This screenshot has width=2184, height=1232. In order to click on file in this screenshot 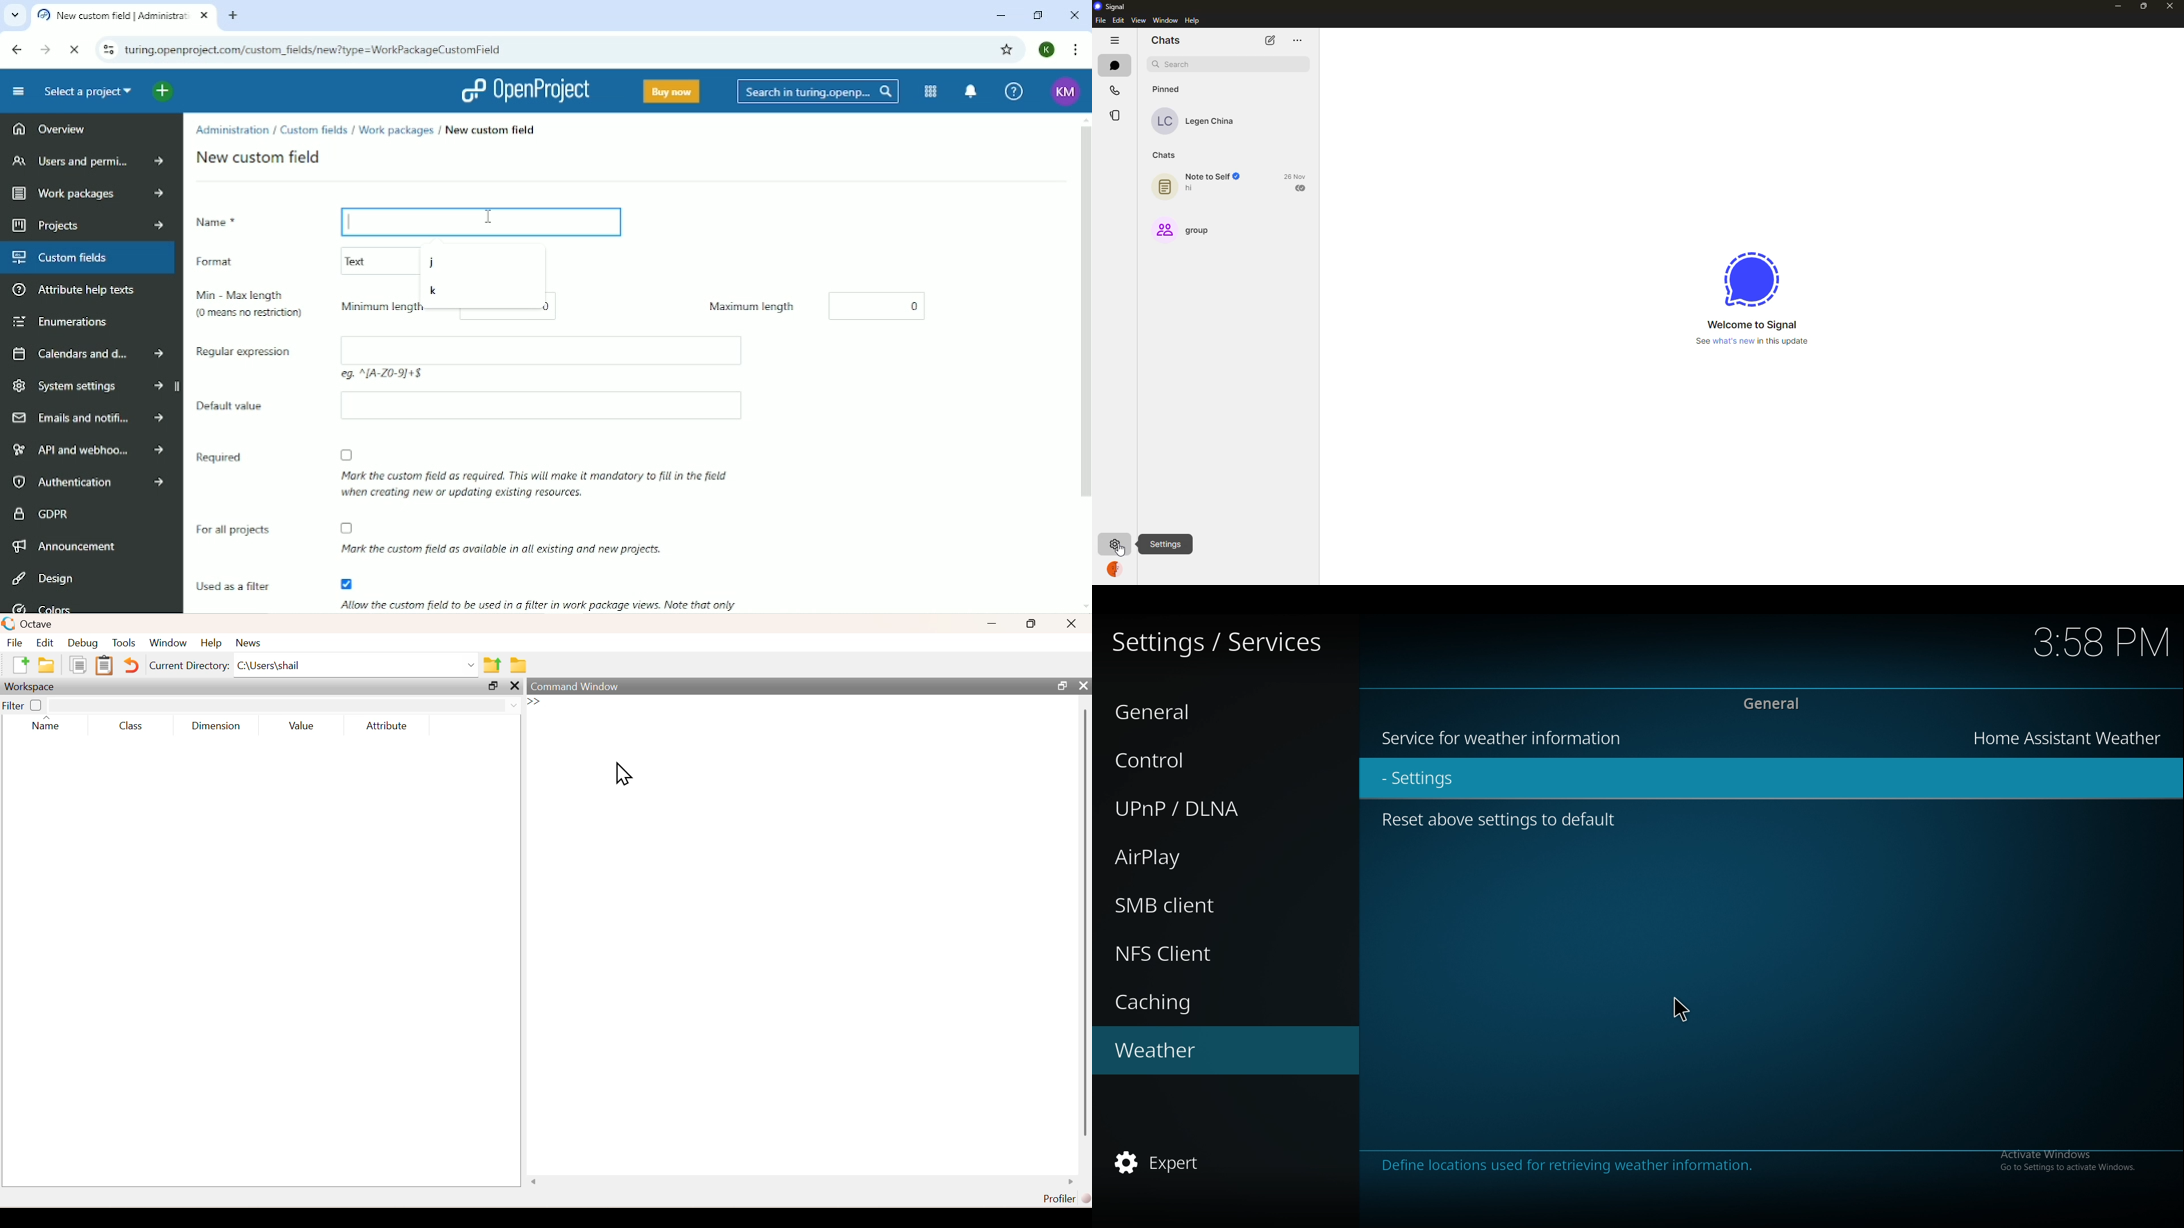, I will do `click(15, 642)`.